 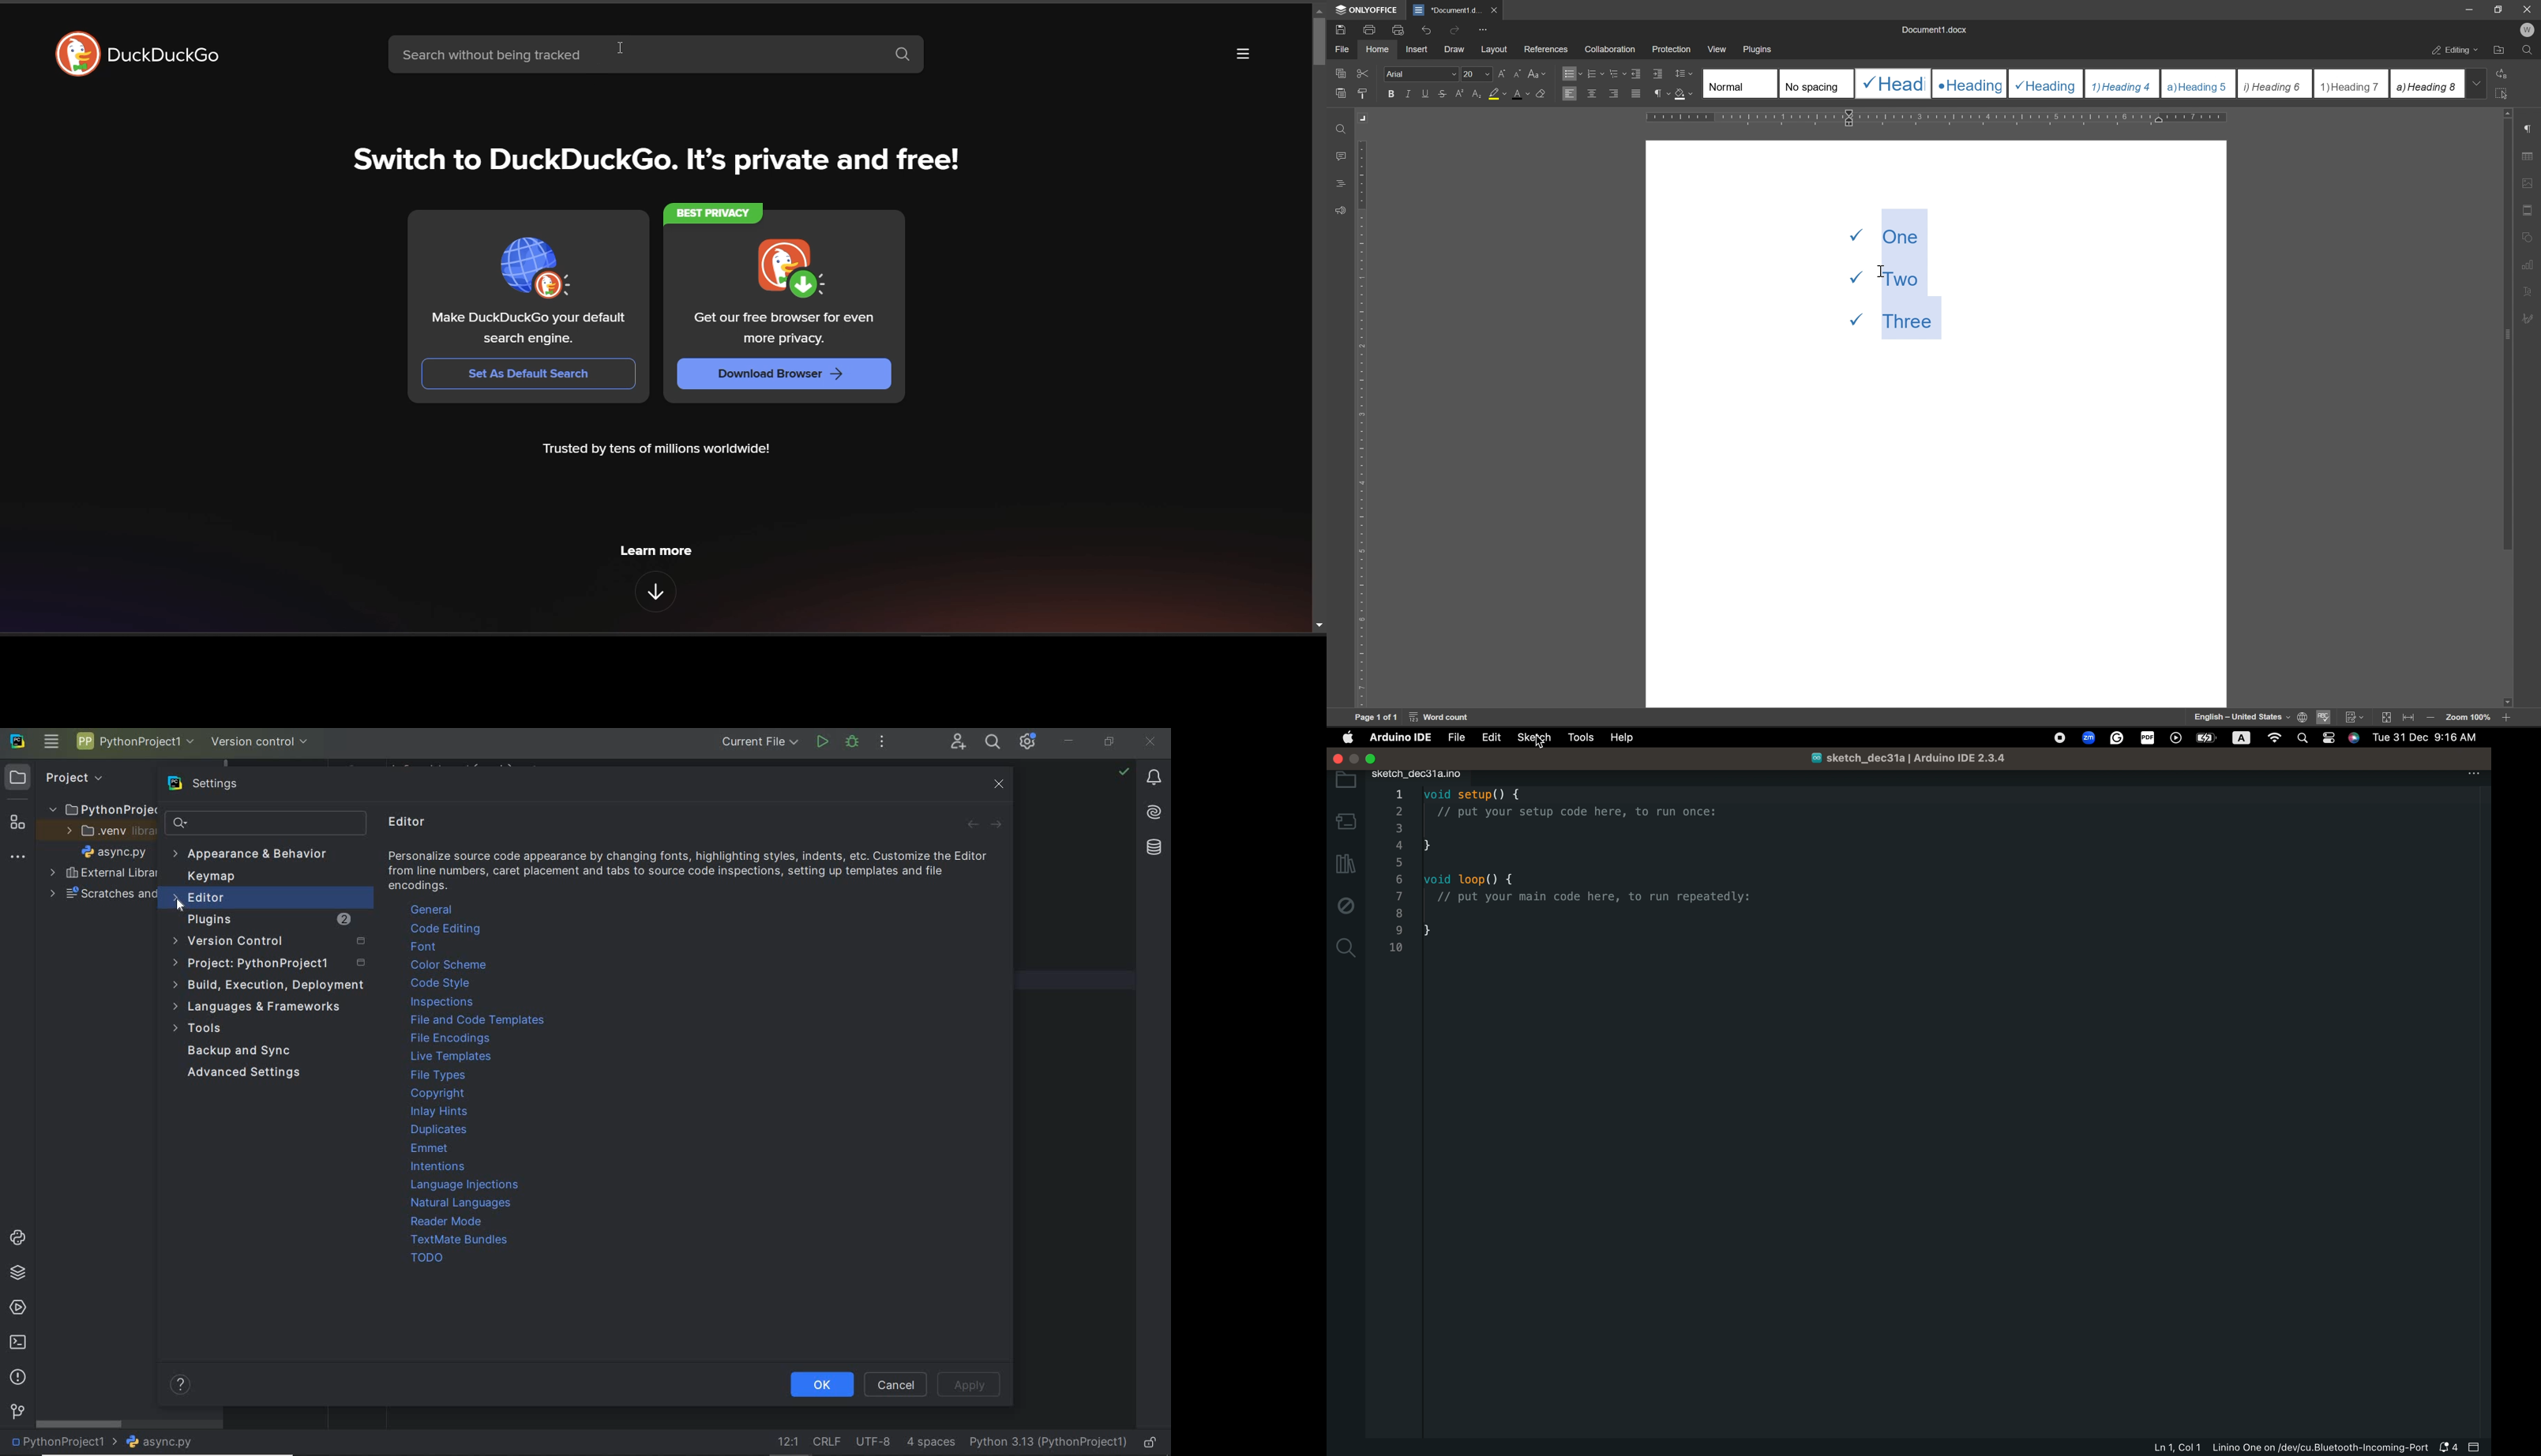 What do you see at coordinates (1362, 423) in the screenshot?
I see `ruler` at bounding box center [1362, 423].